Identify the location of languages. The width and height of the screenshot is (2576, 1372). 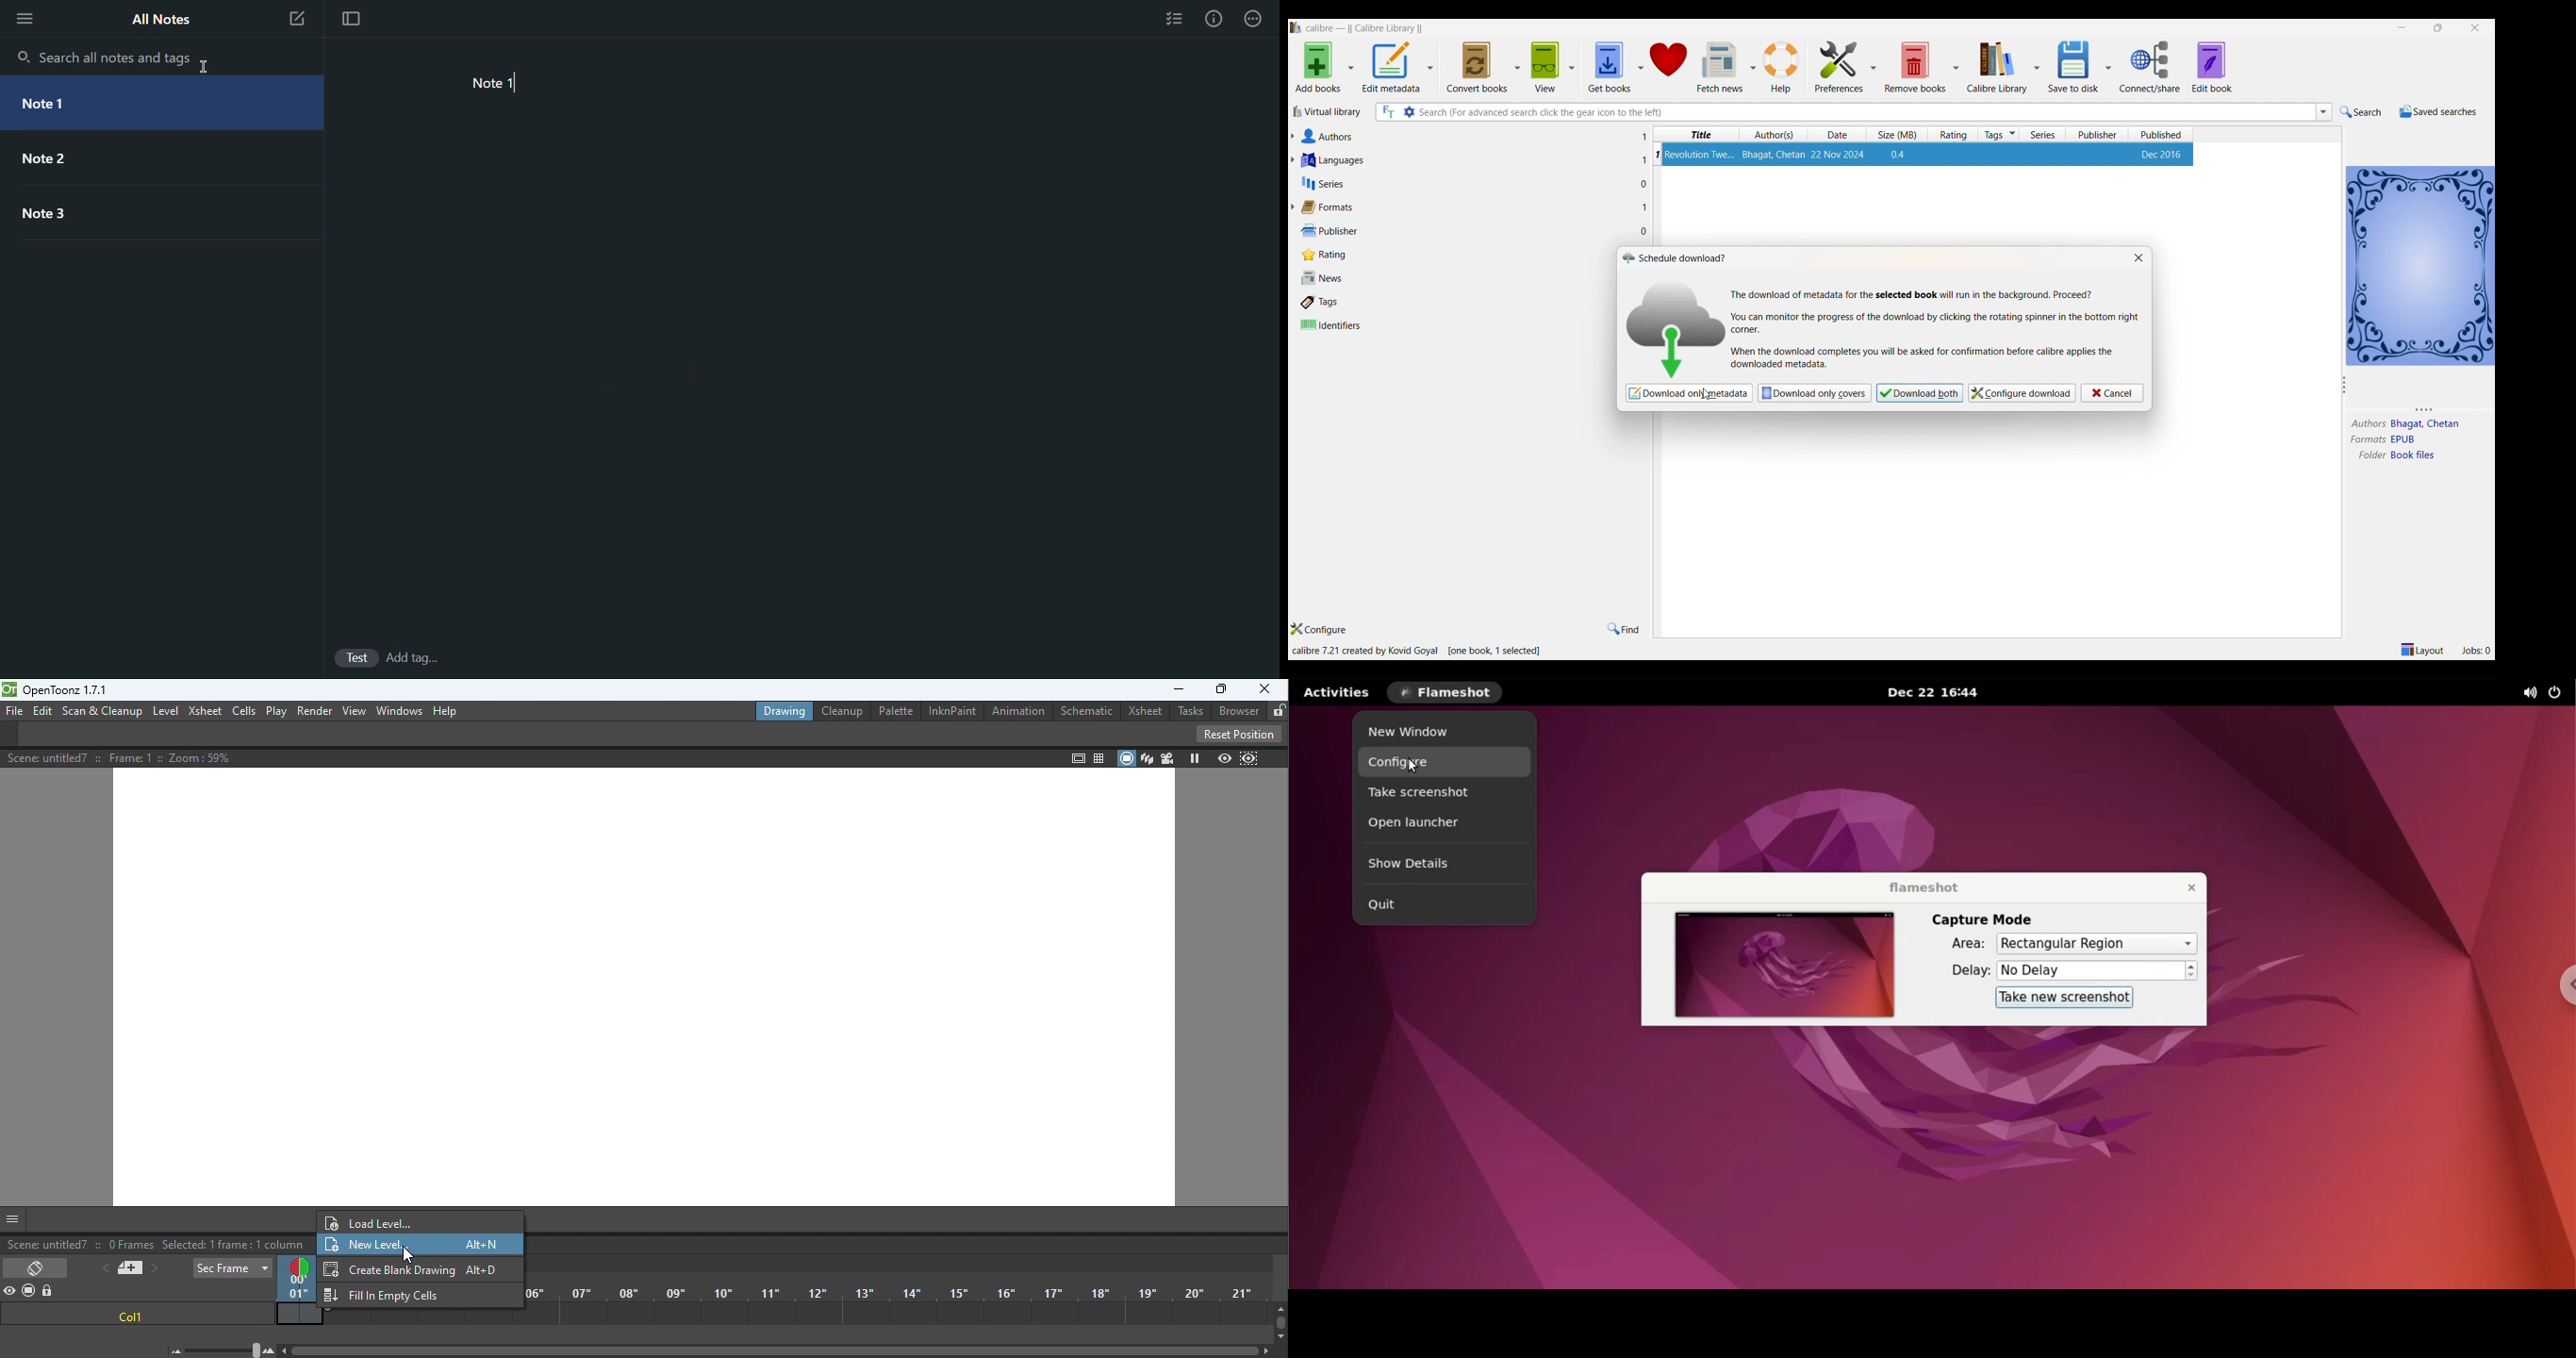
(1336, 160).